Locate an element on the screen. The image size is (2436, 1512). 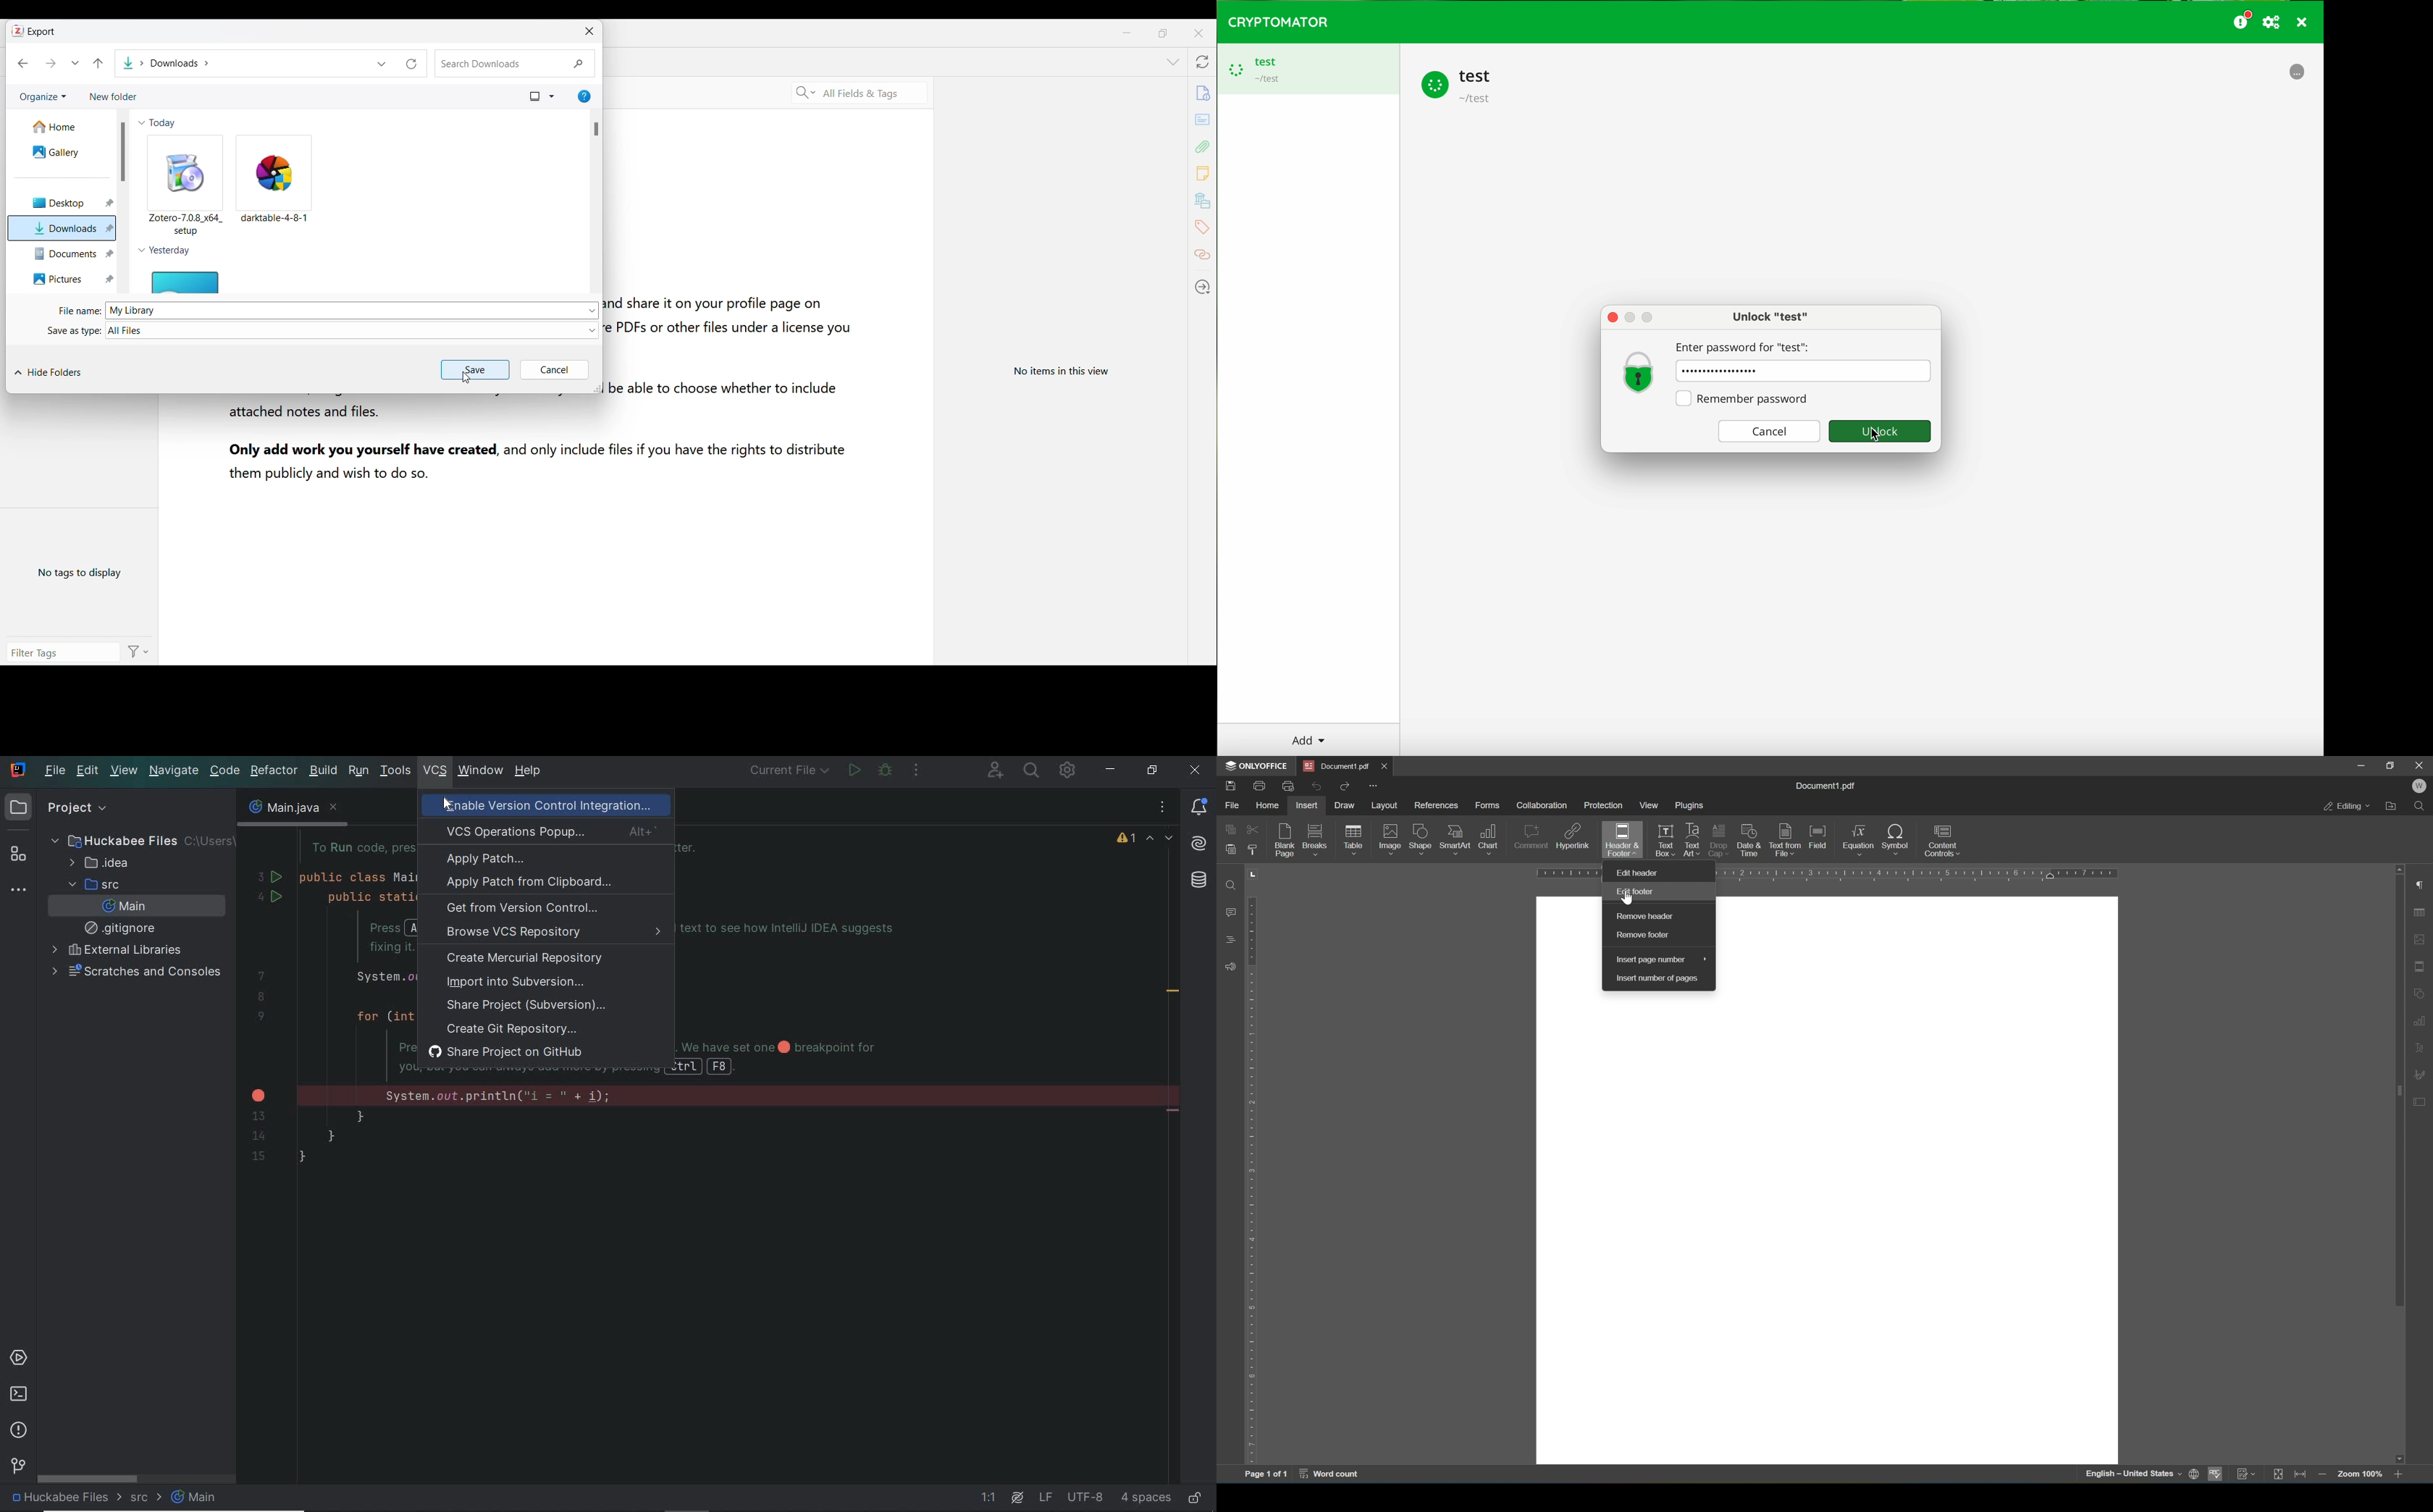
Yesterday is located at coordinates (165, 249).